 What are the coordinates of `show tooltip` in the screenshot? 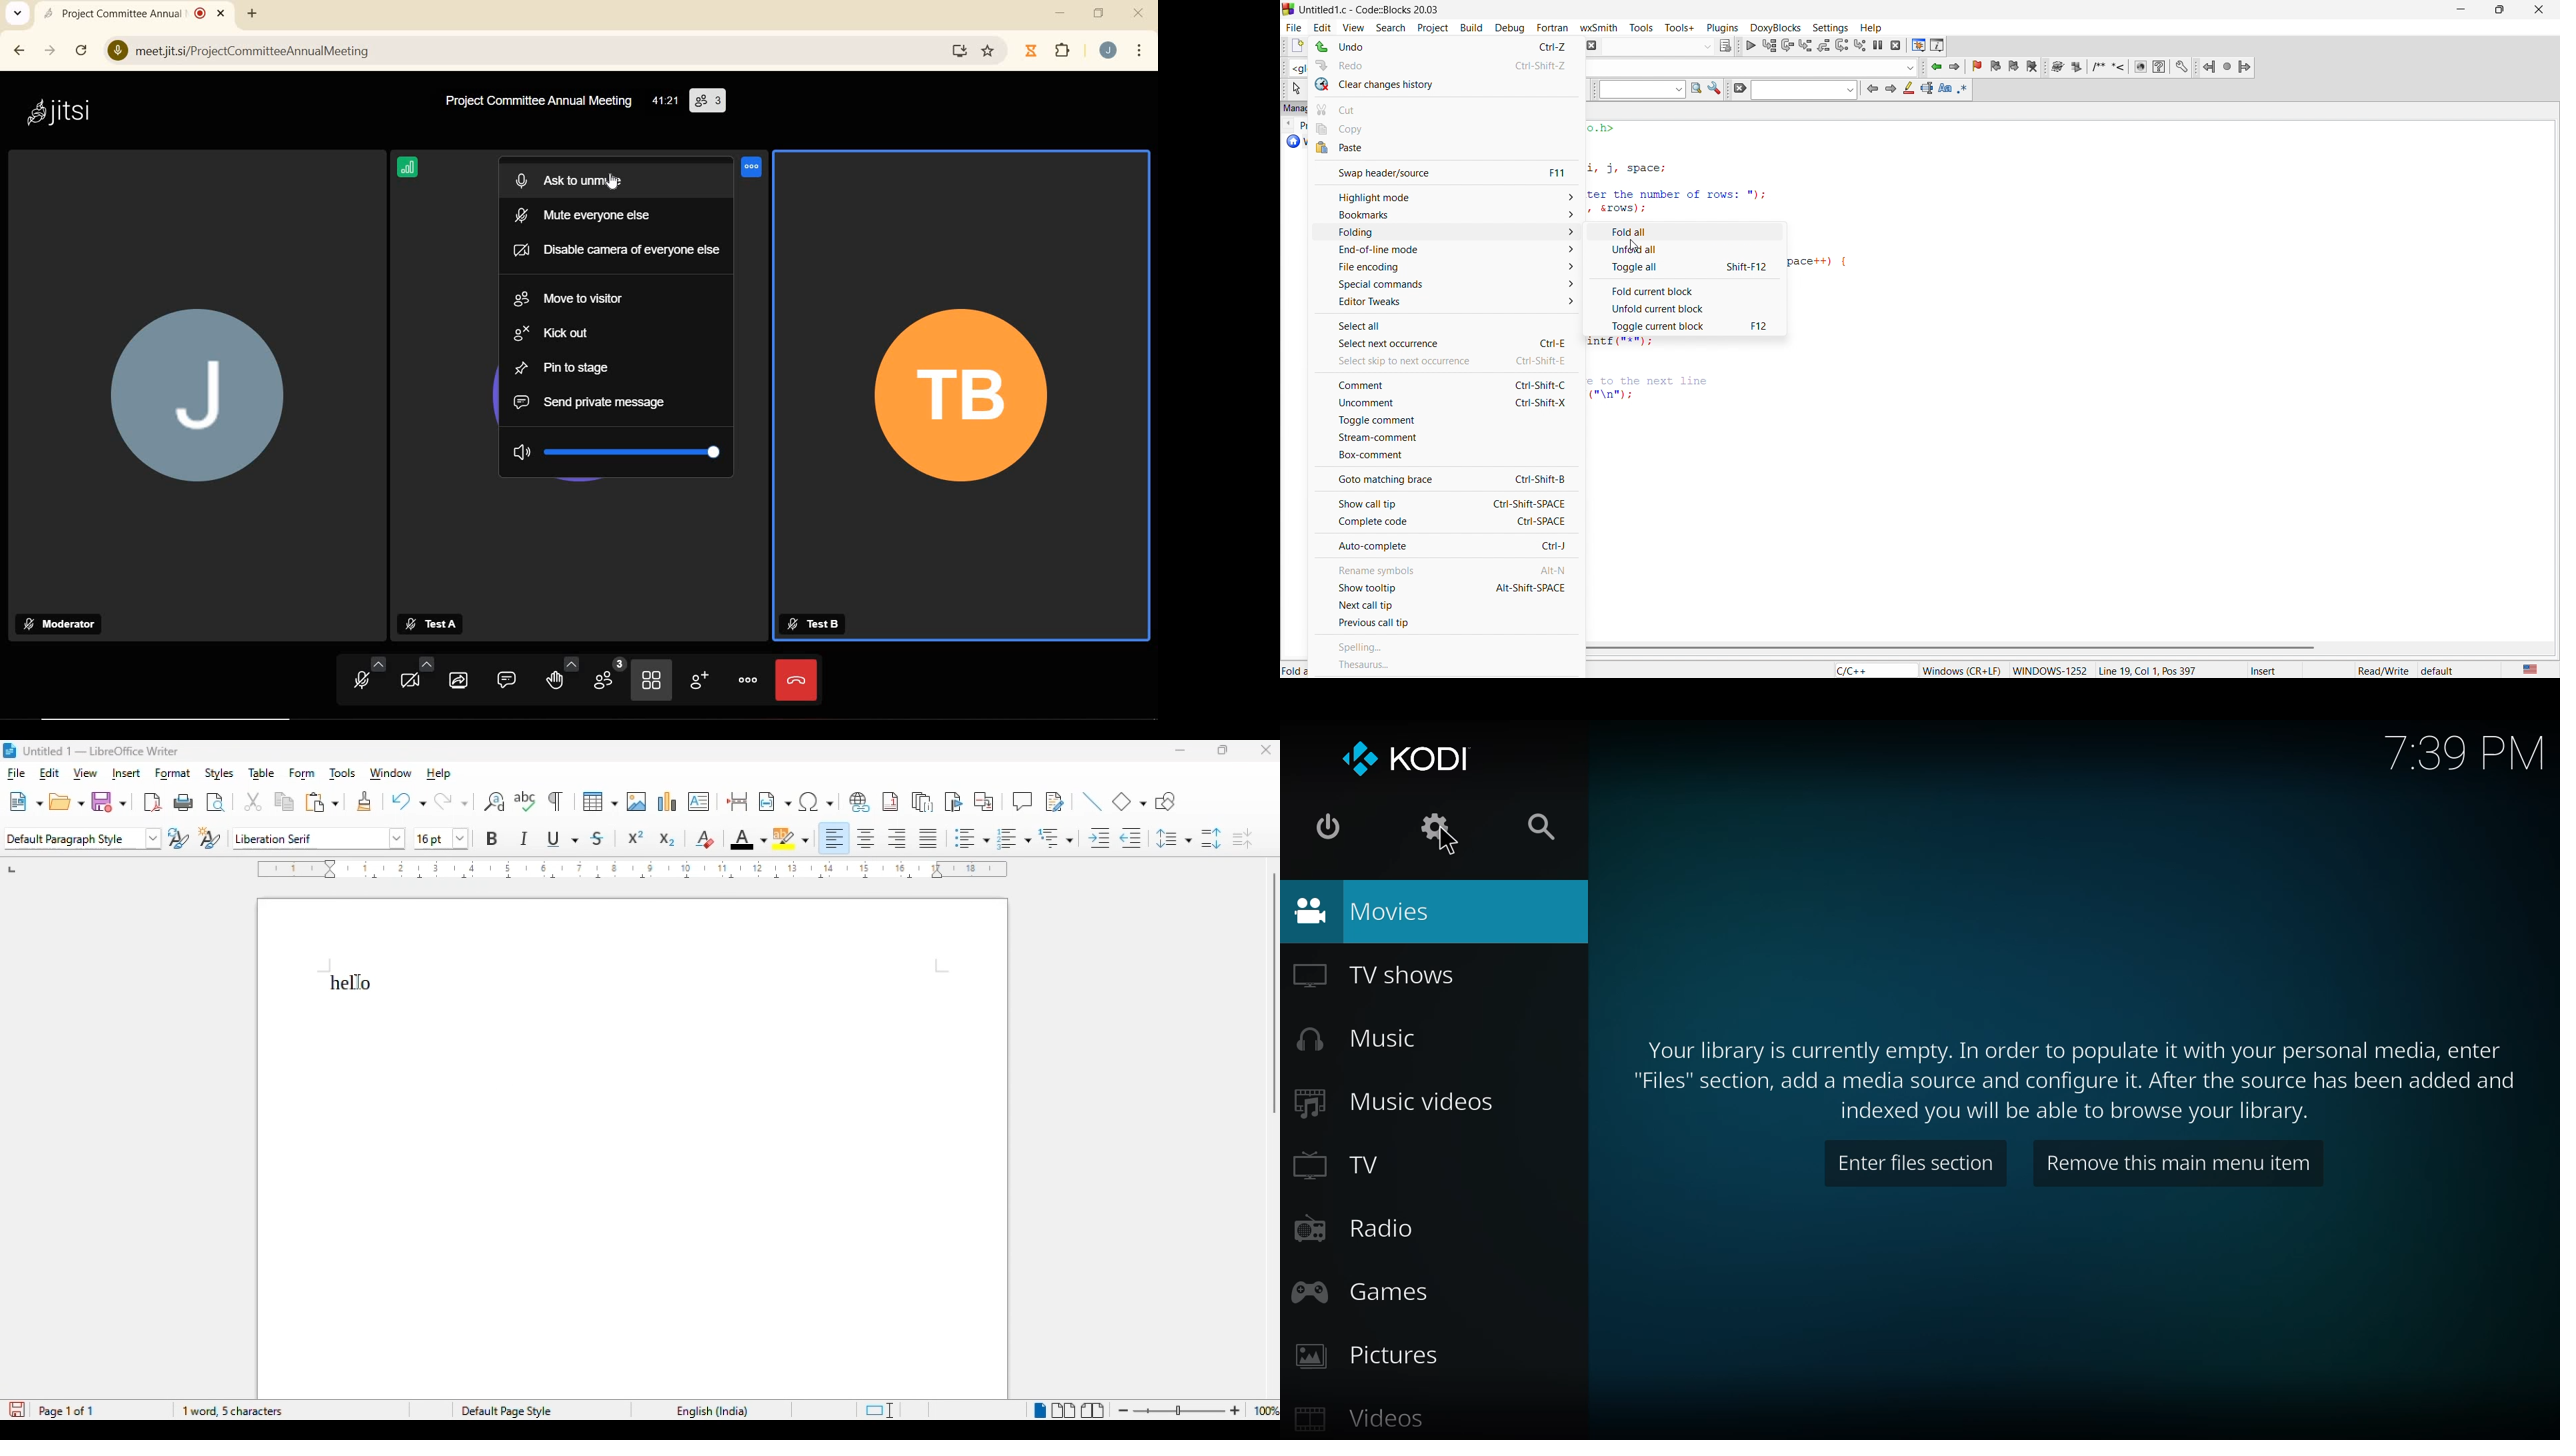 It's located at (1443, 588).